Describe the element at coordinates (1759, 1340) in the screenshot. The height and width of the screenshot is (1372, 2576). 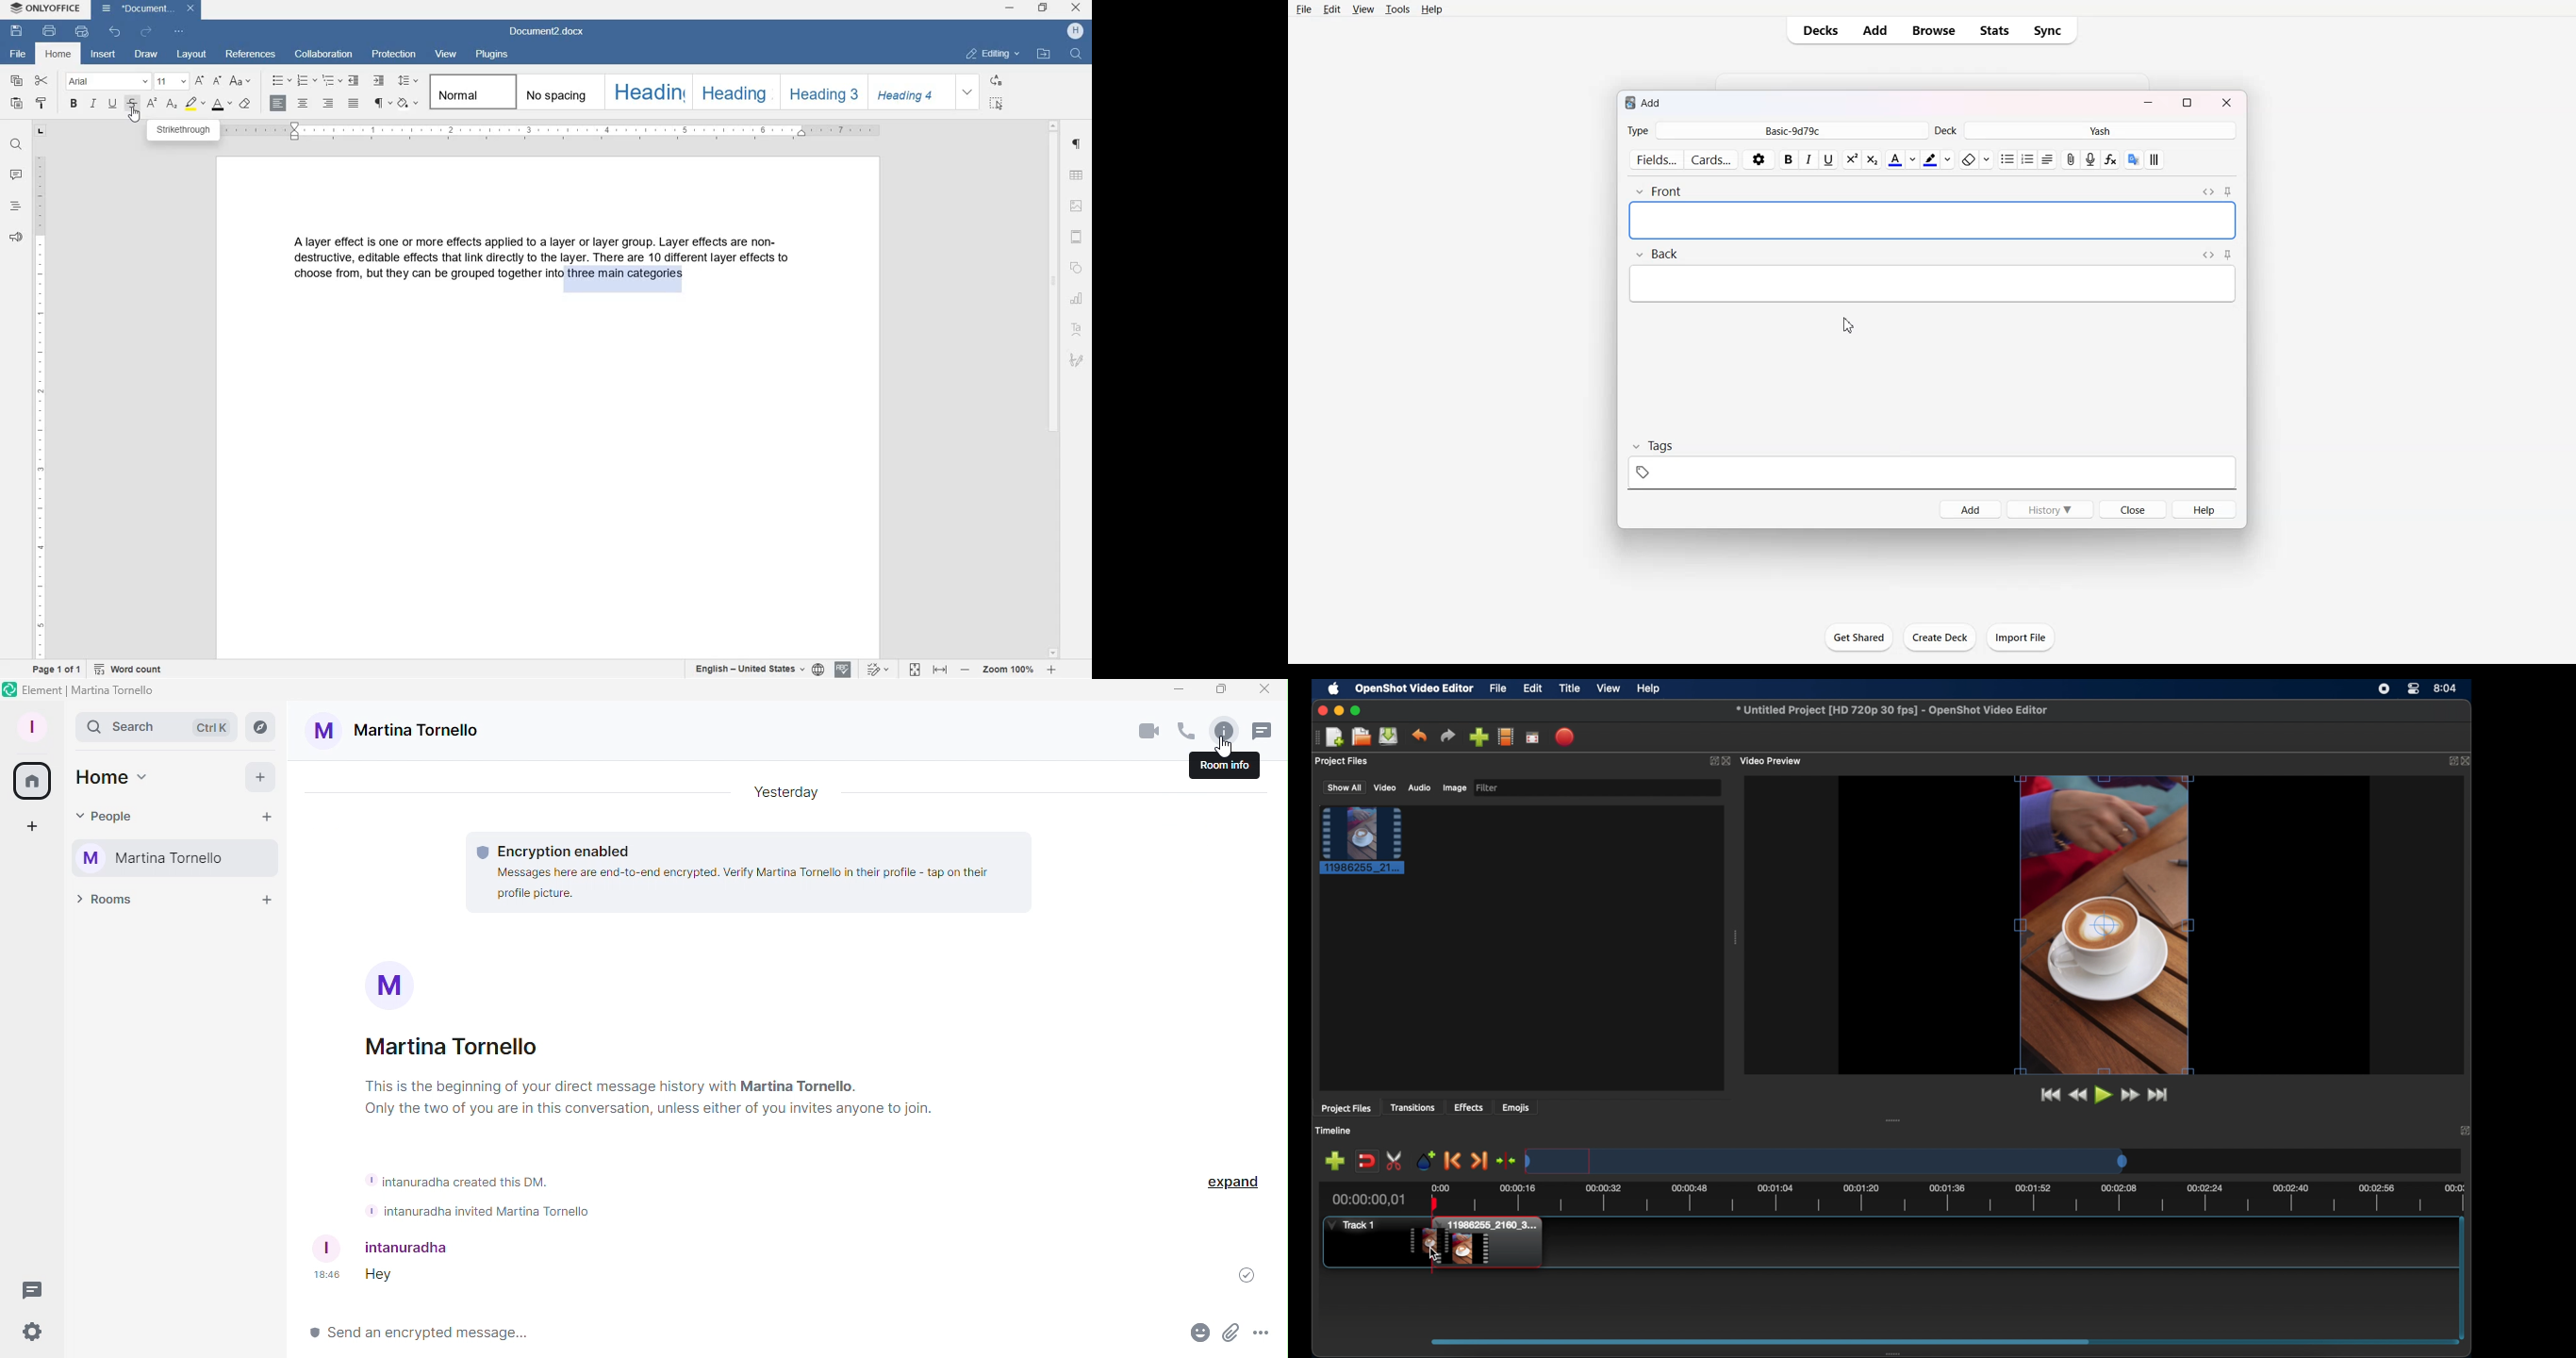
I see `scroll box` at that location.